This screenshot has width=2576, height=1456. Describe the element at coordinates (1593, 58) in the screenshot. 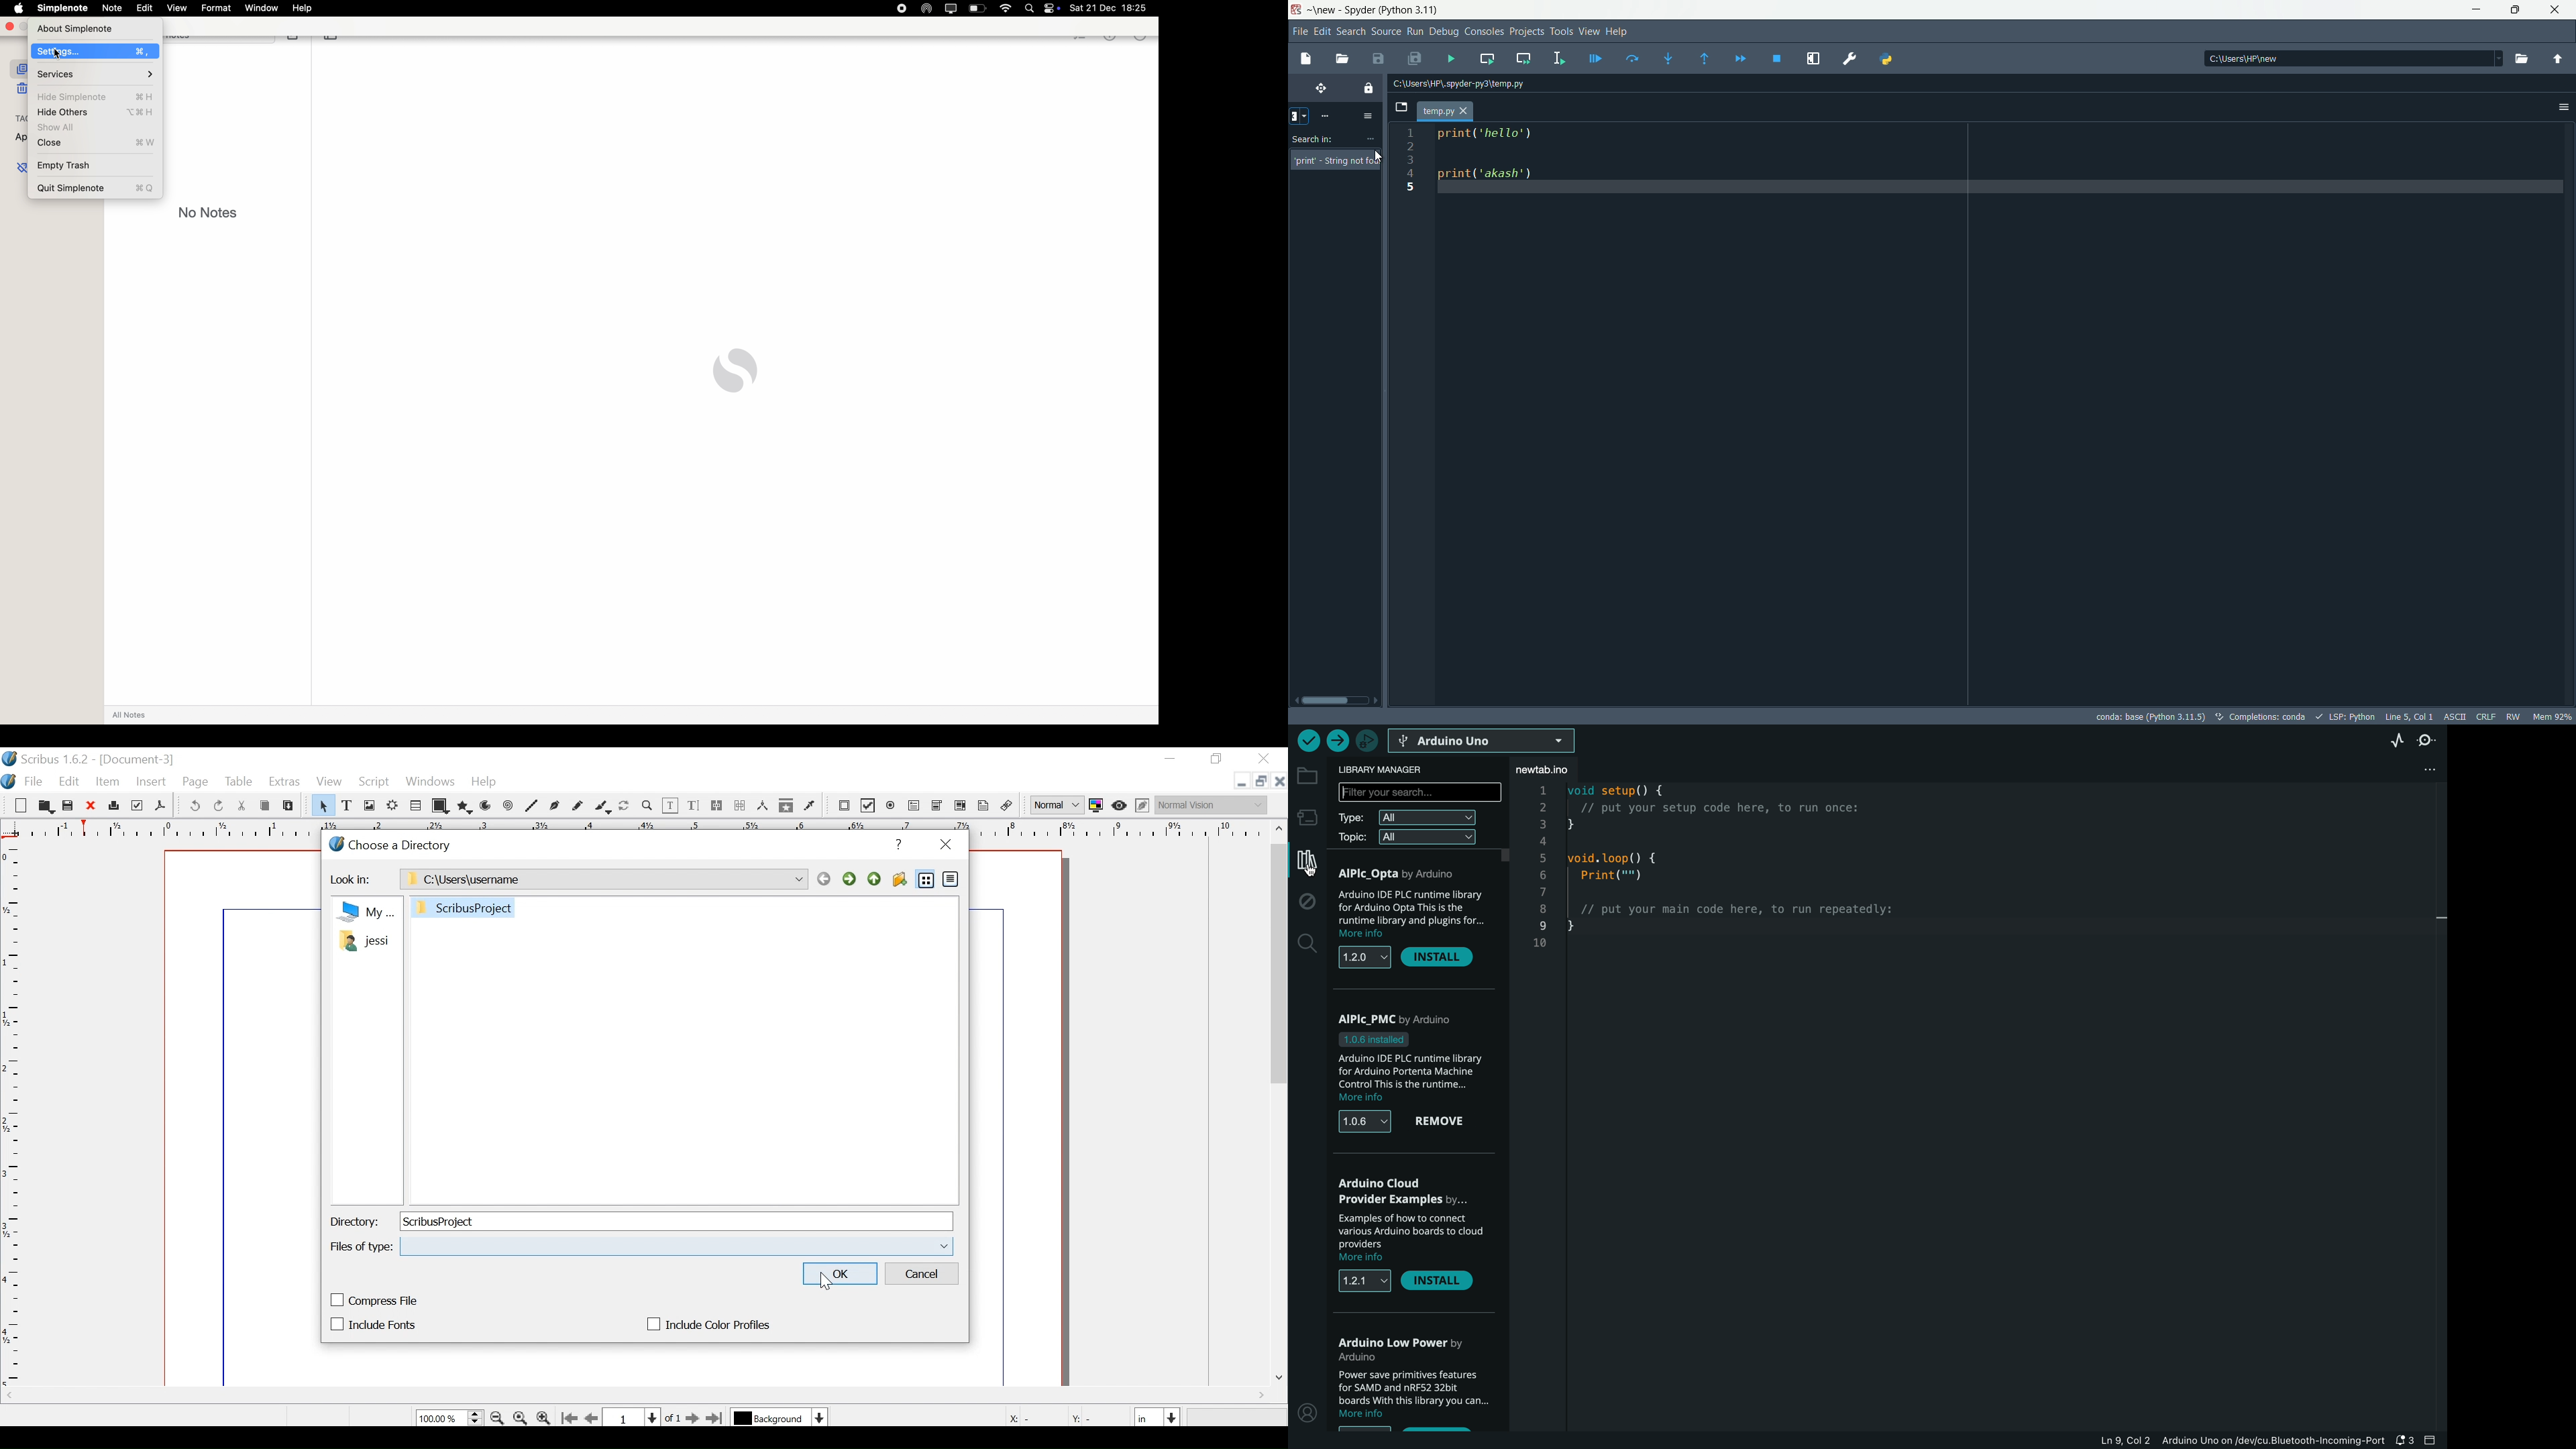

I see `debug current line` at that location.